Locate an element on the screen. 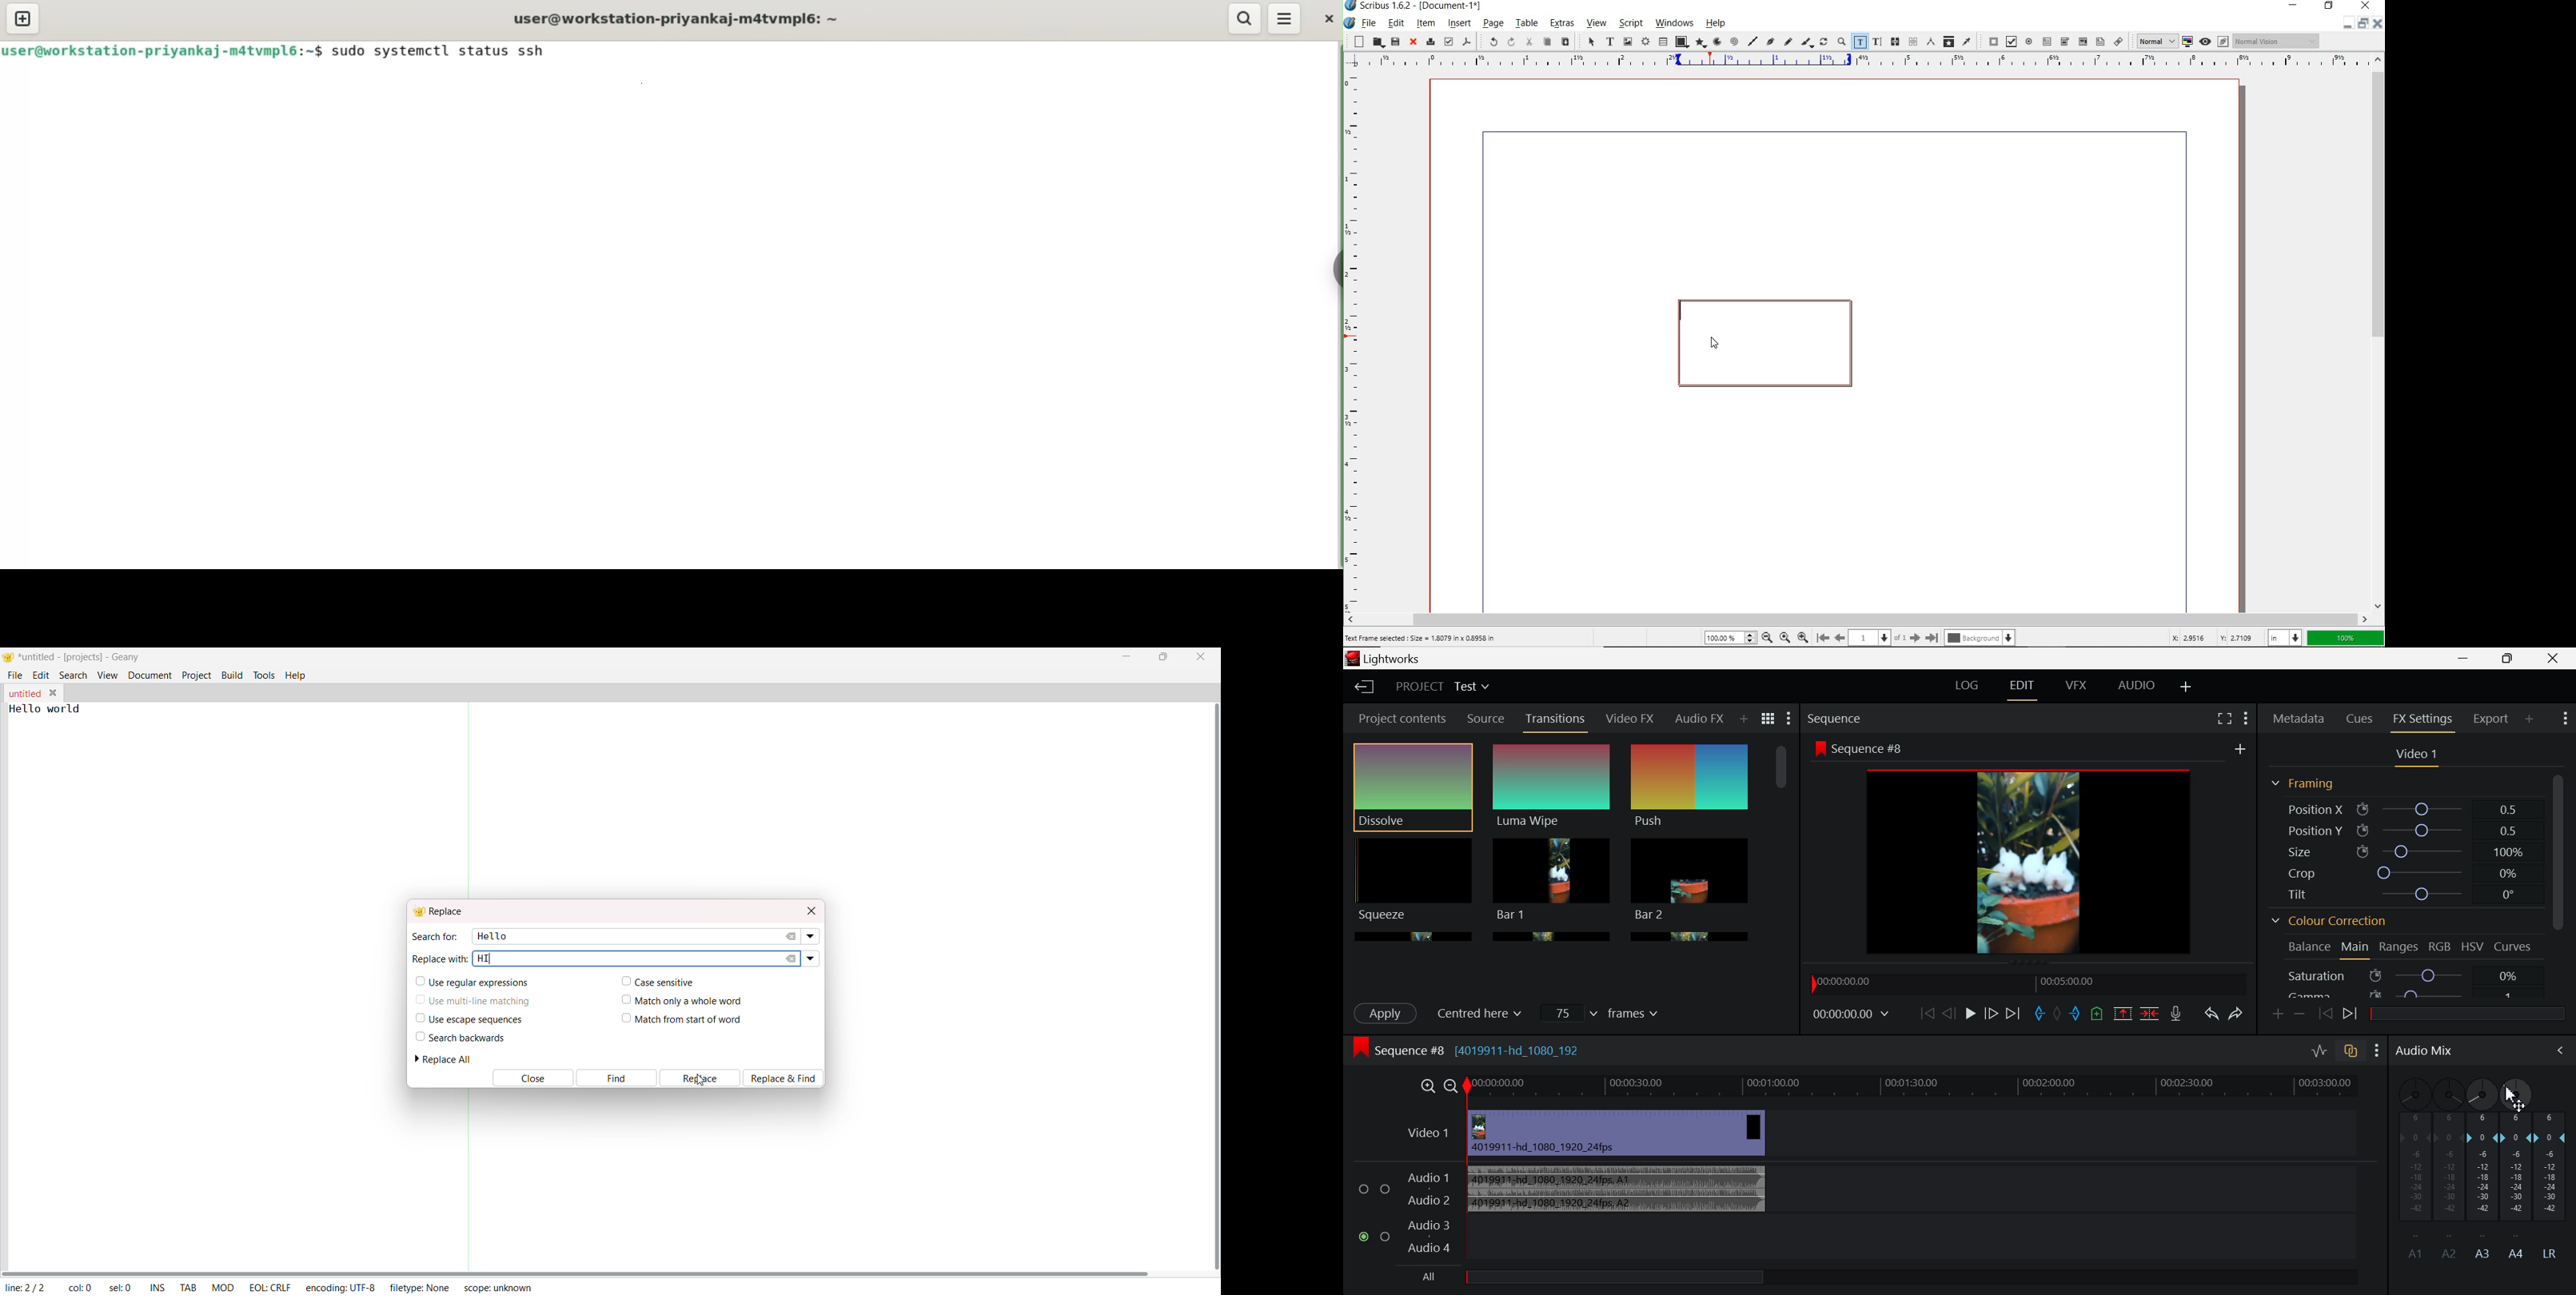 Image resolution: width=2576 pixels, height=1316 pixels. LOG Layout is located at coordinates (1968, 685).